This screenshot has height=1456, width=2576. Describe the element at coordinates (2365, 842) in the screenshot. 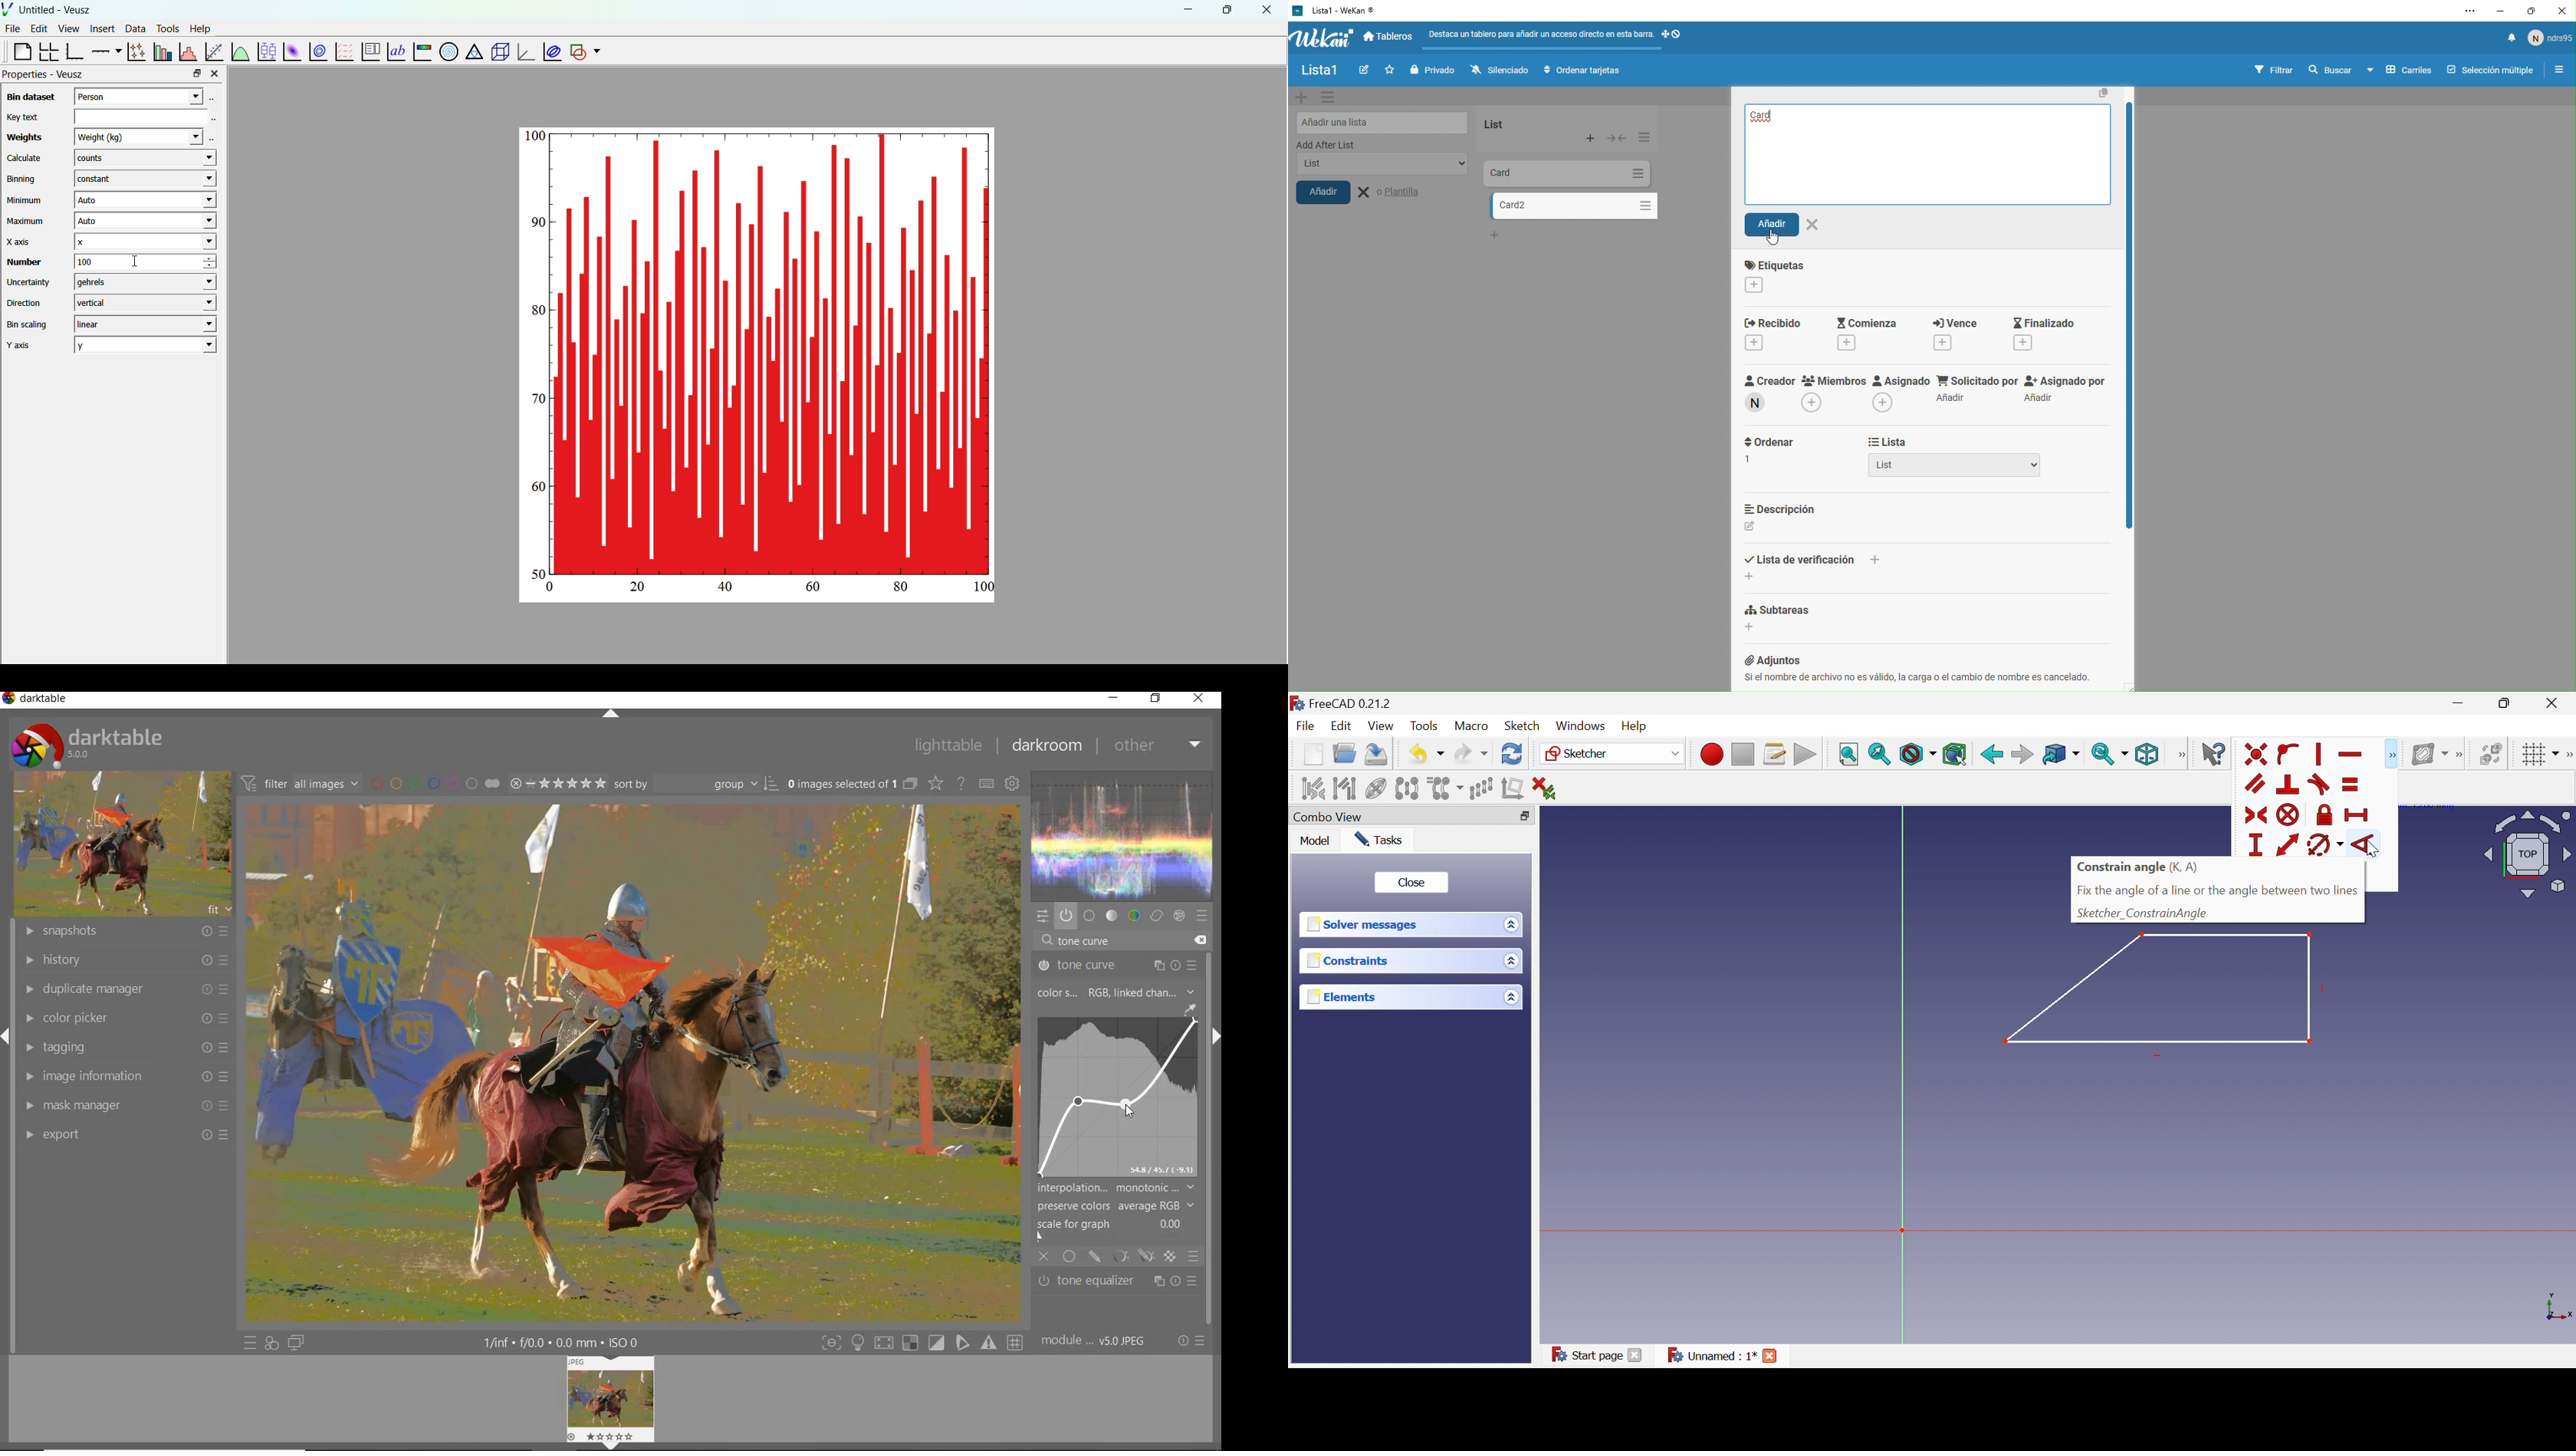

I see `Constraint angle` at that location.